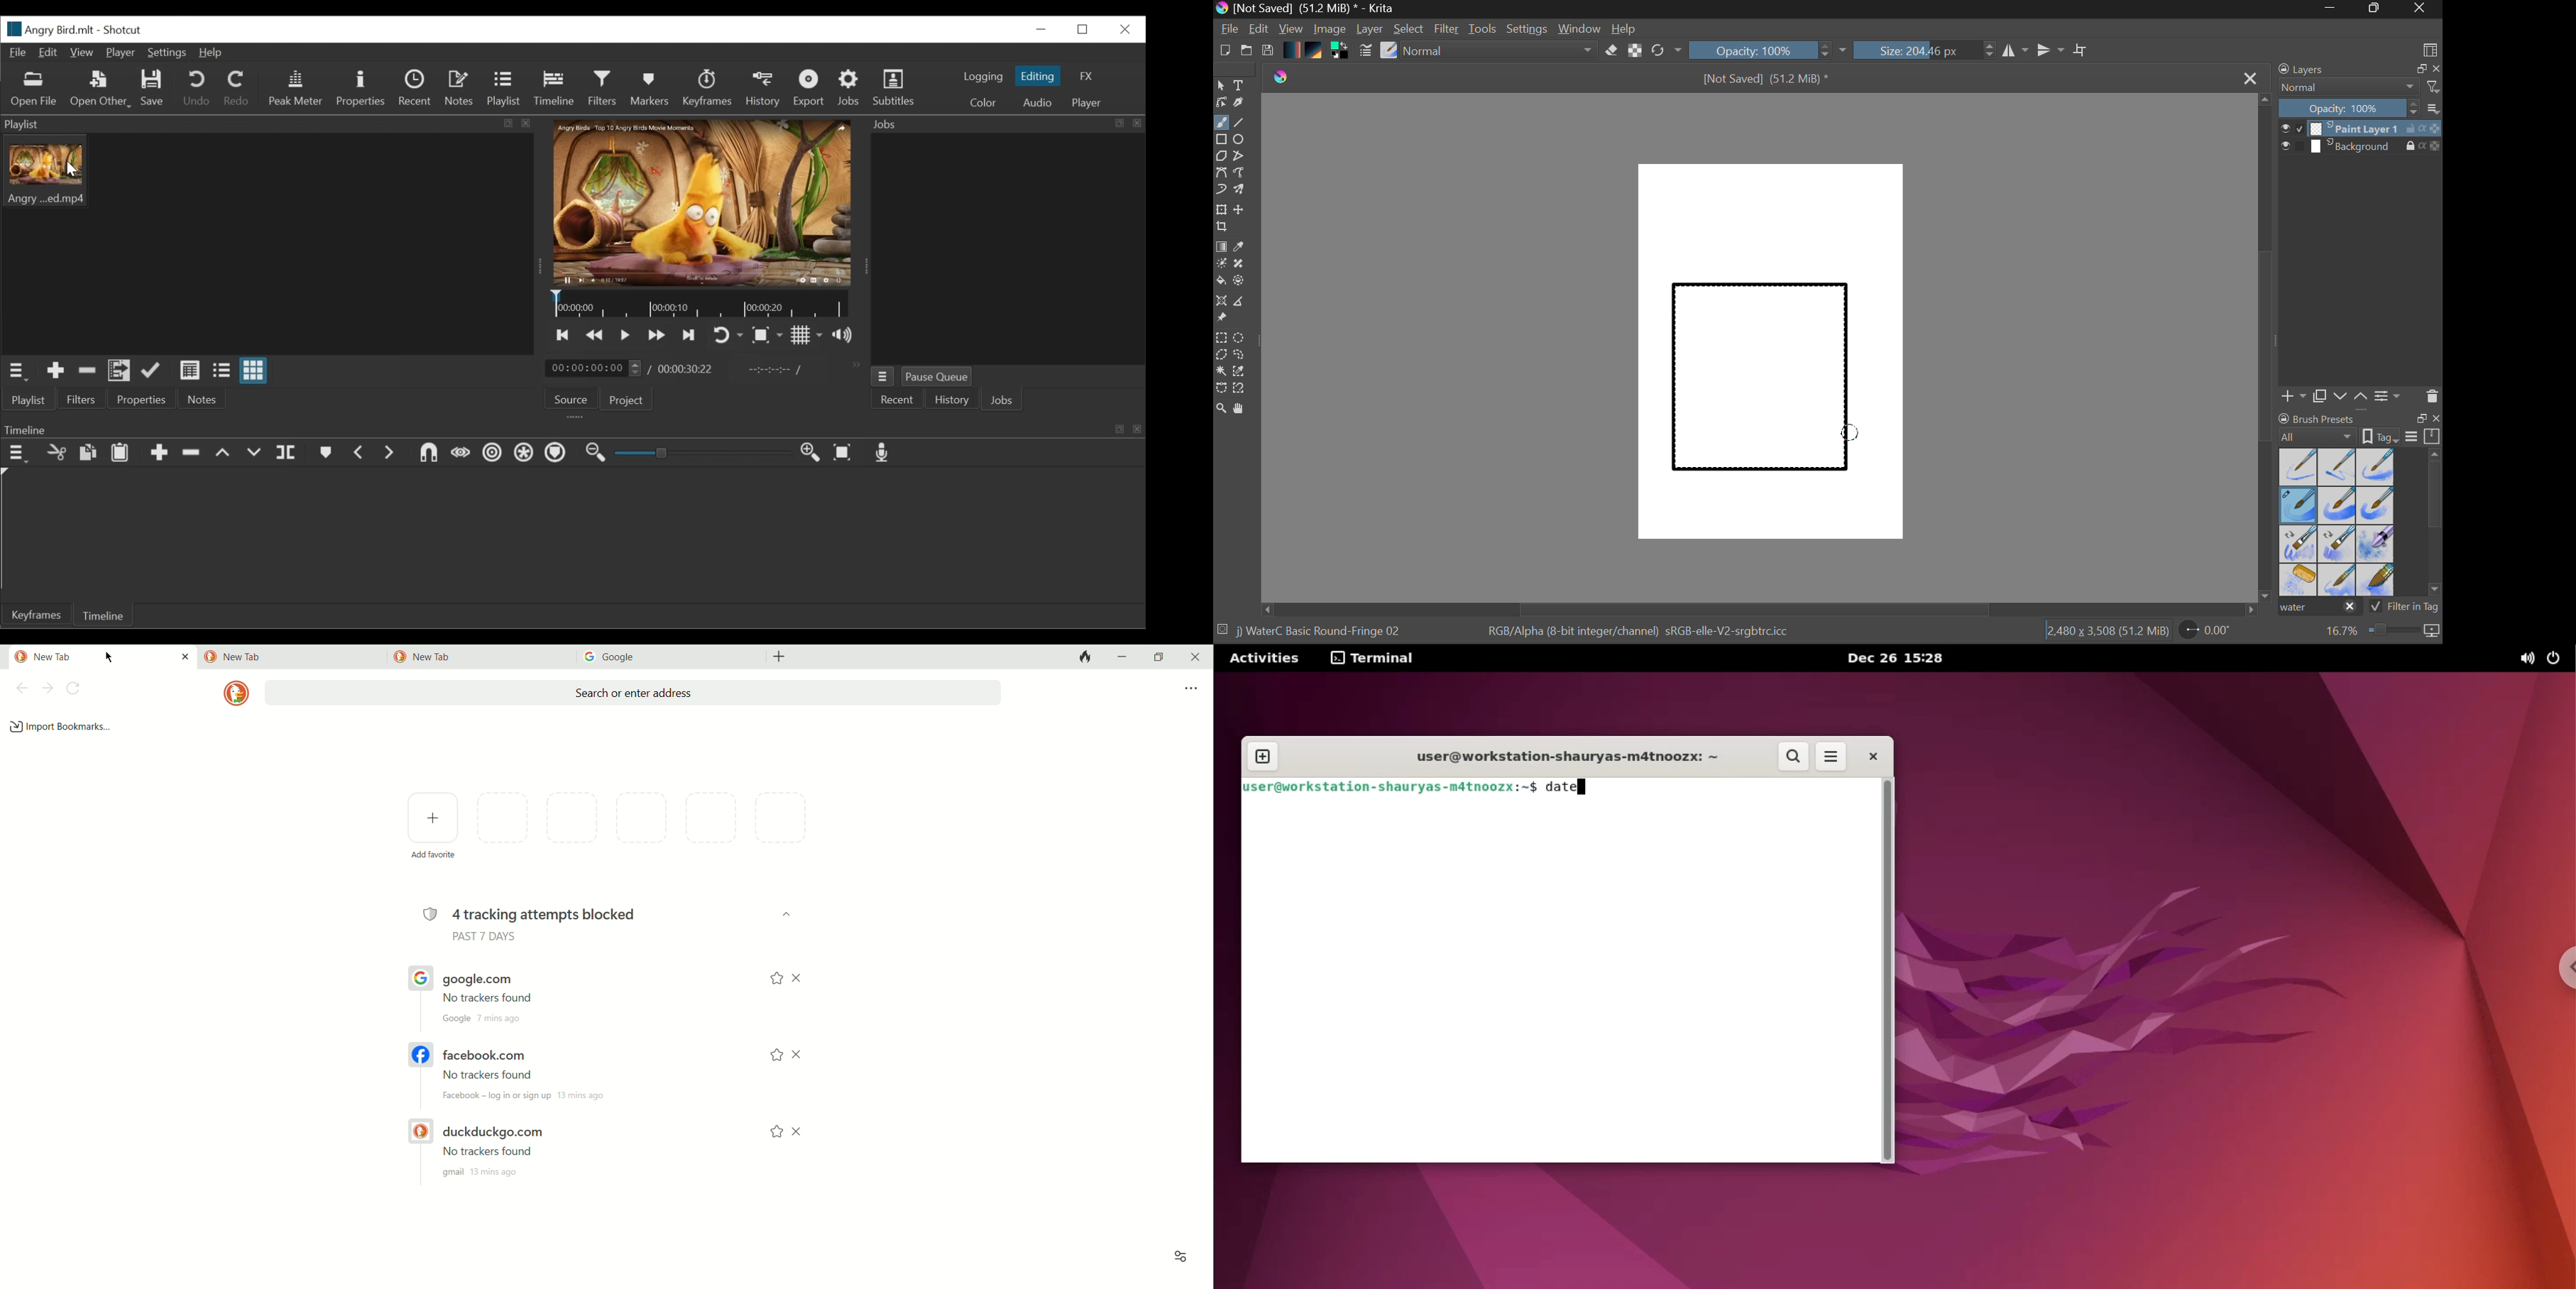 The image size is (2576, 1316). Describe the element at coordinates (17, 53) in the screenshot. I see `File` at that location.